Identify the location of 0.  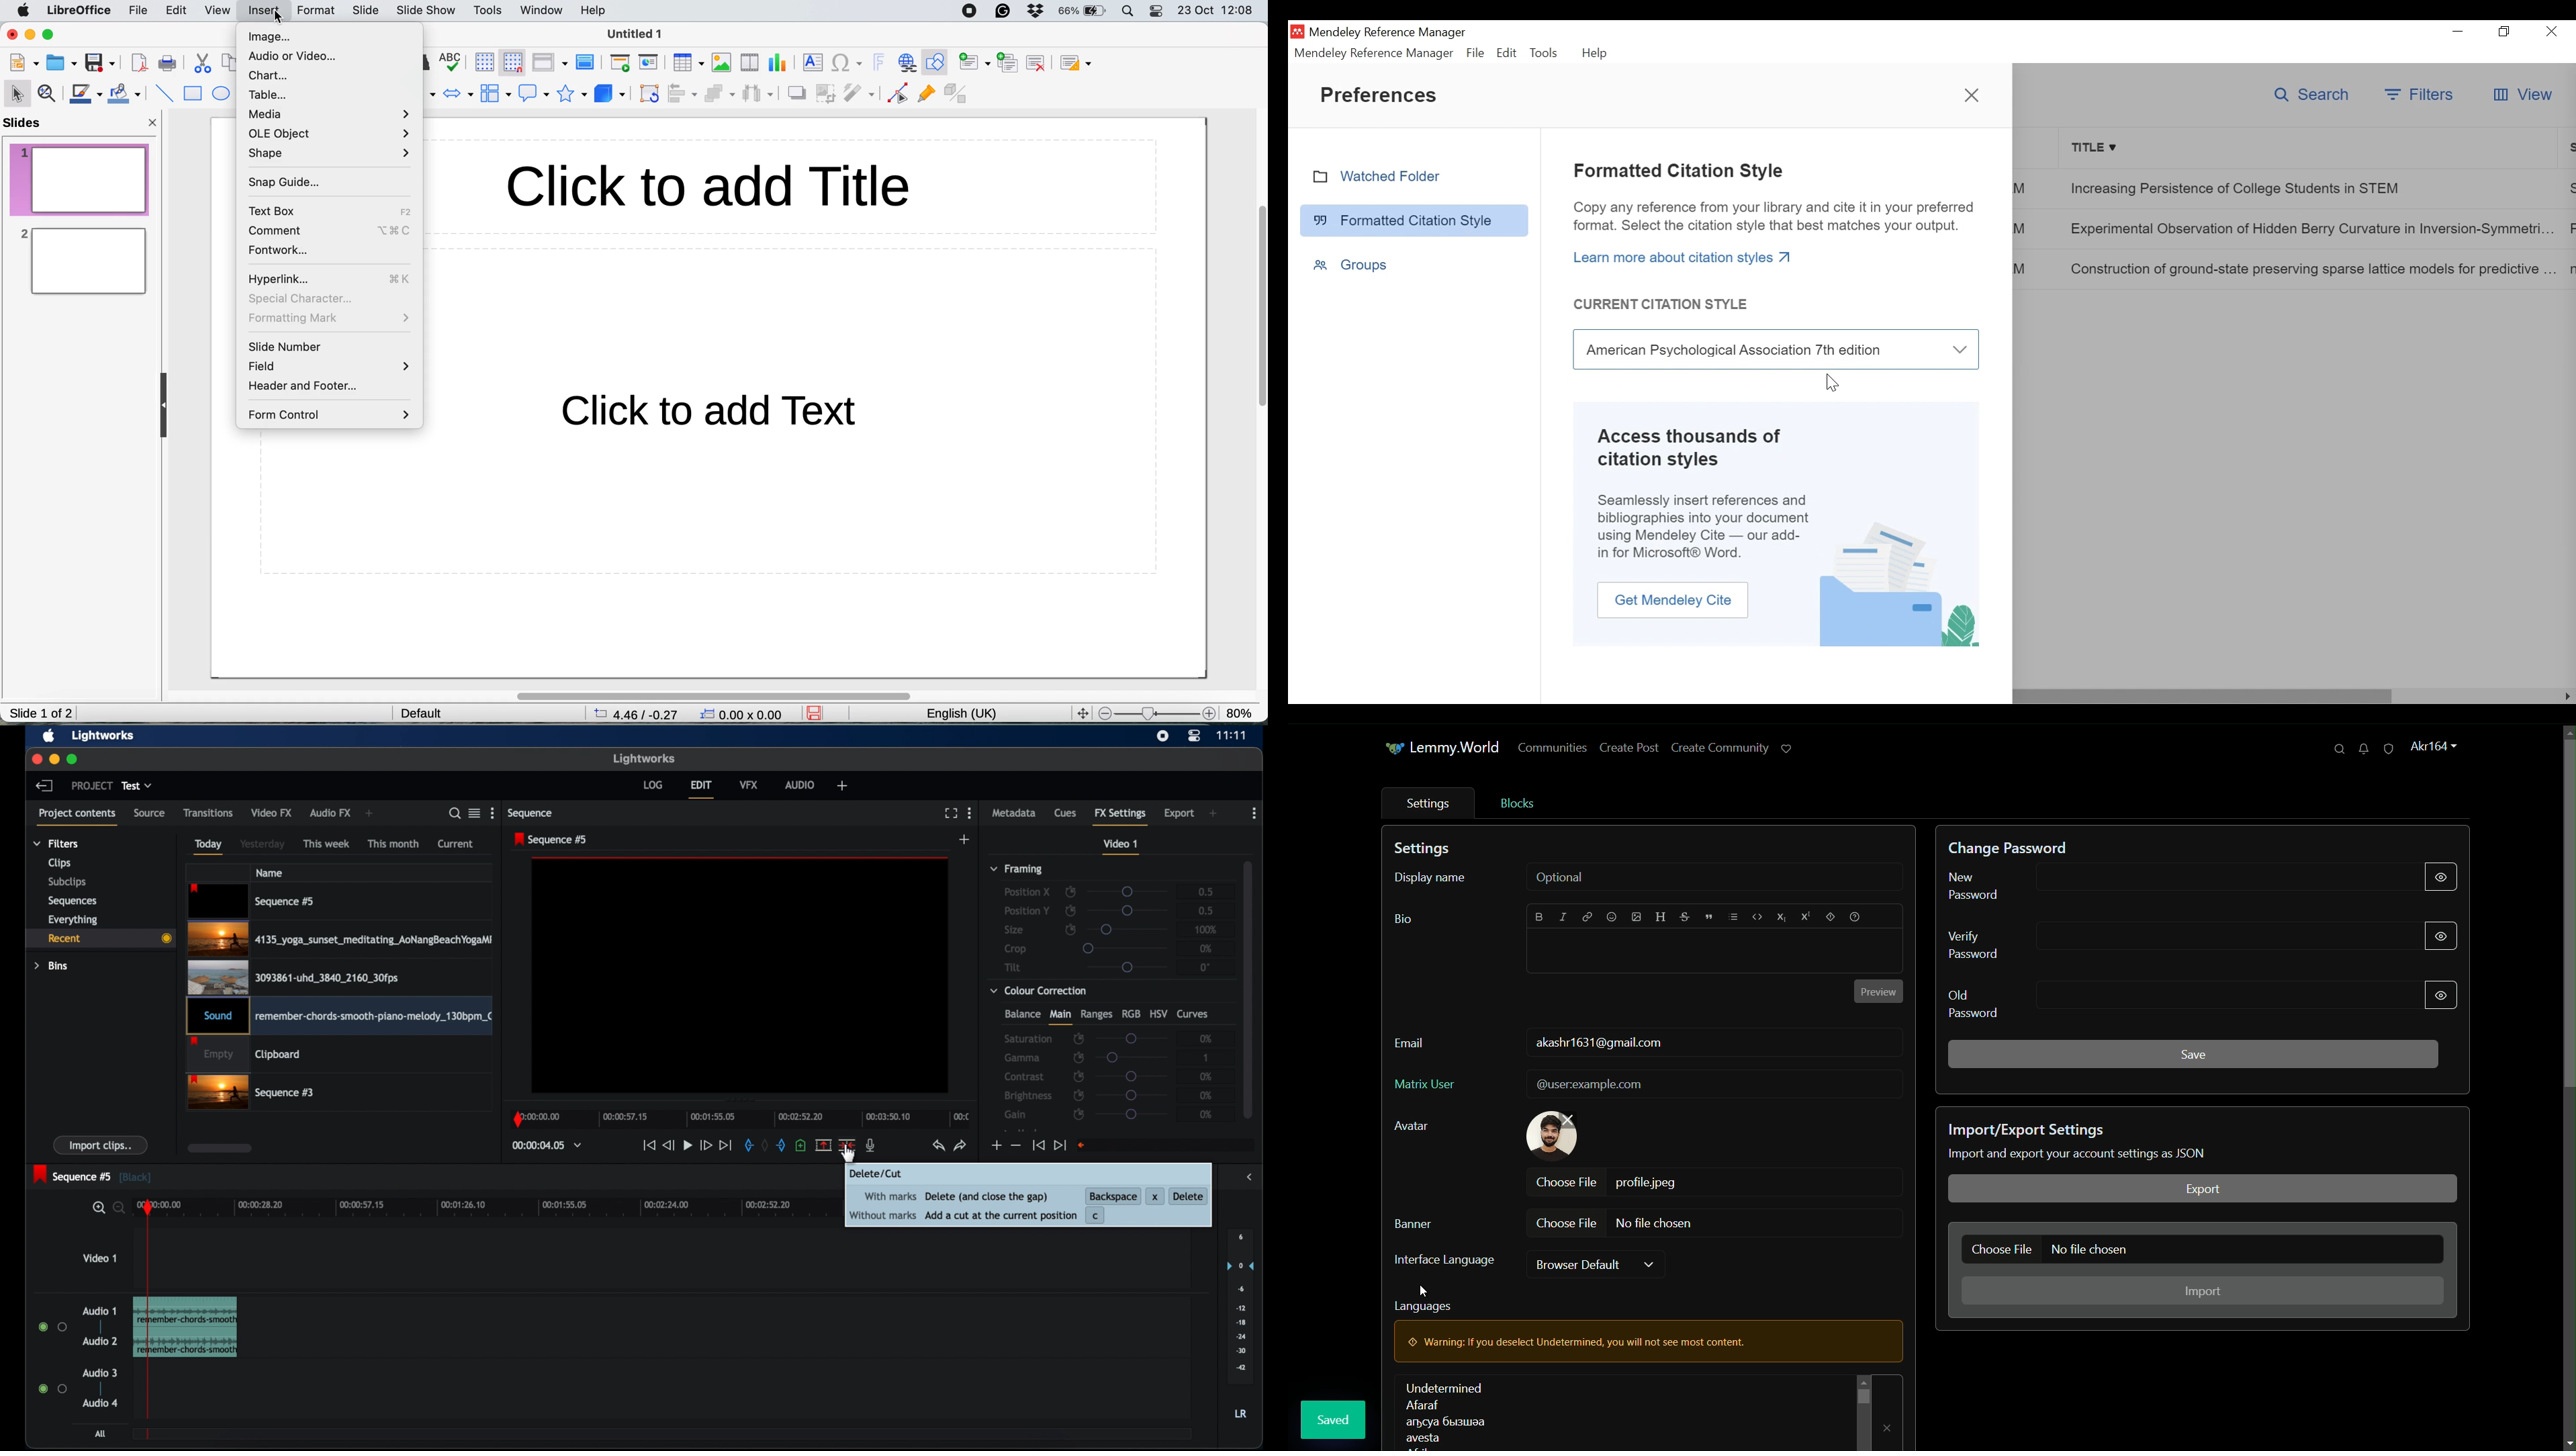
(1205, 967).